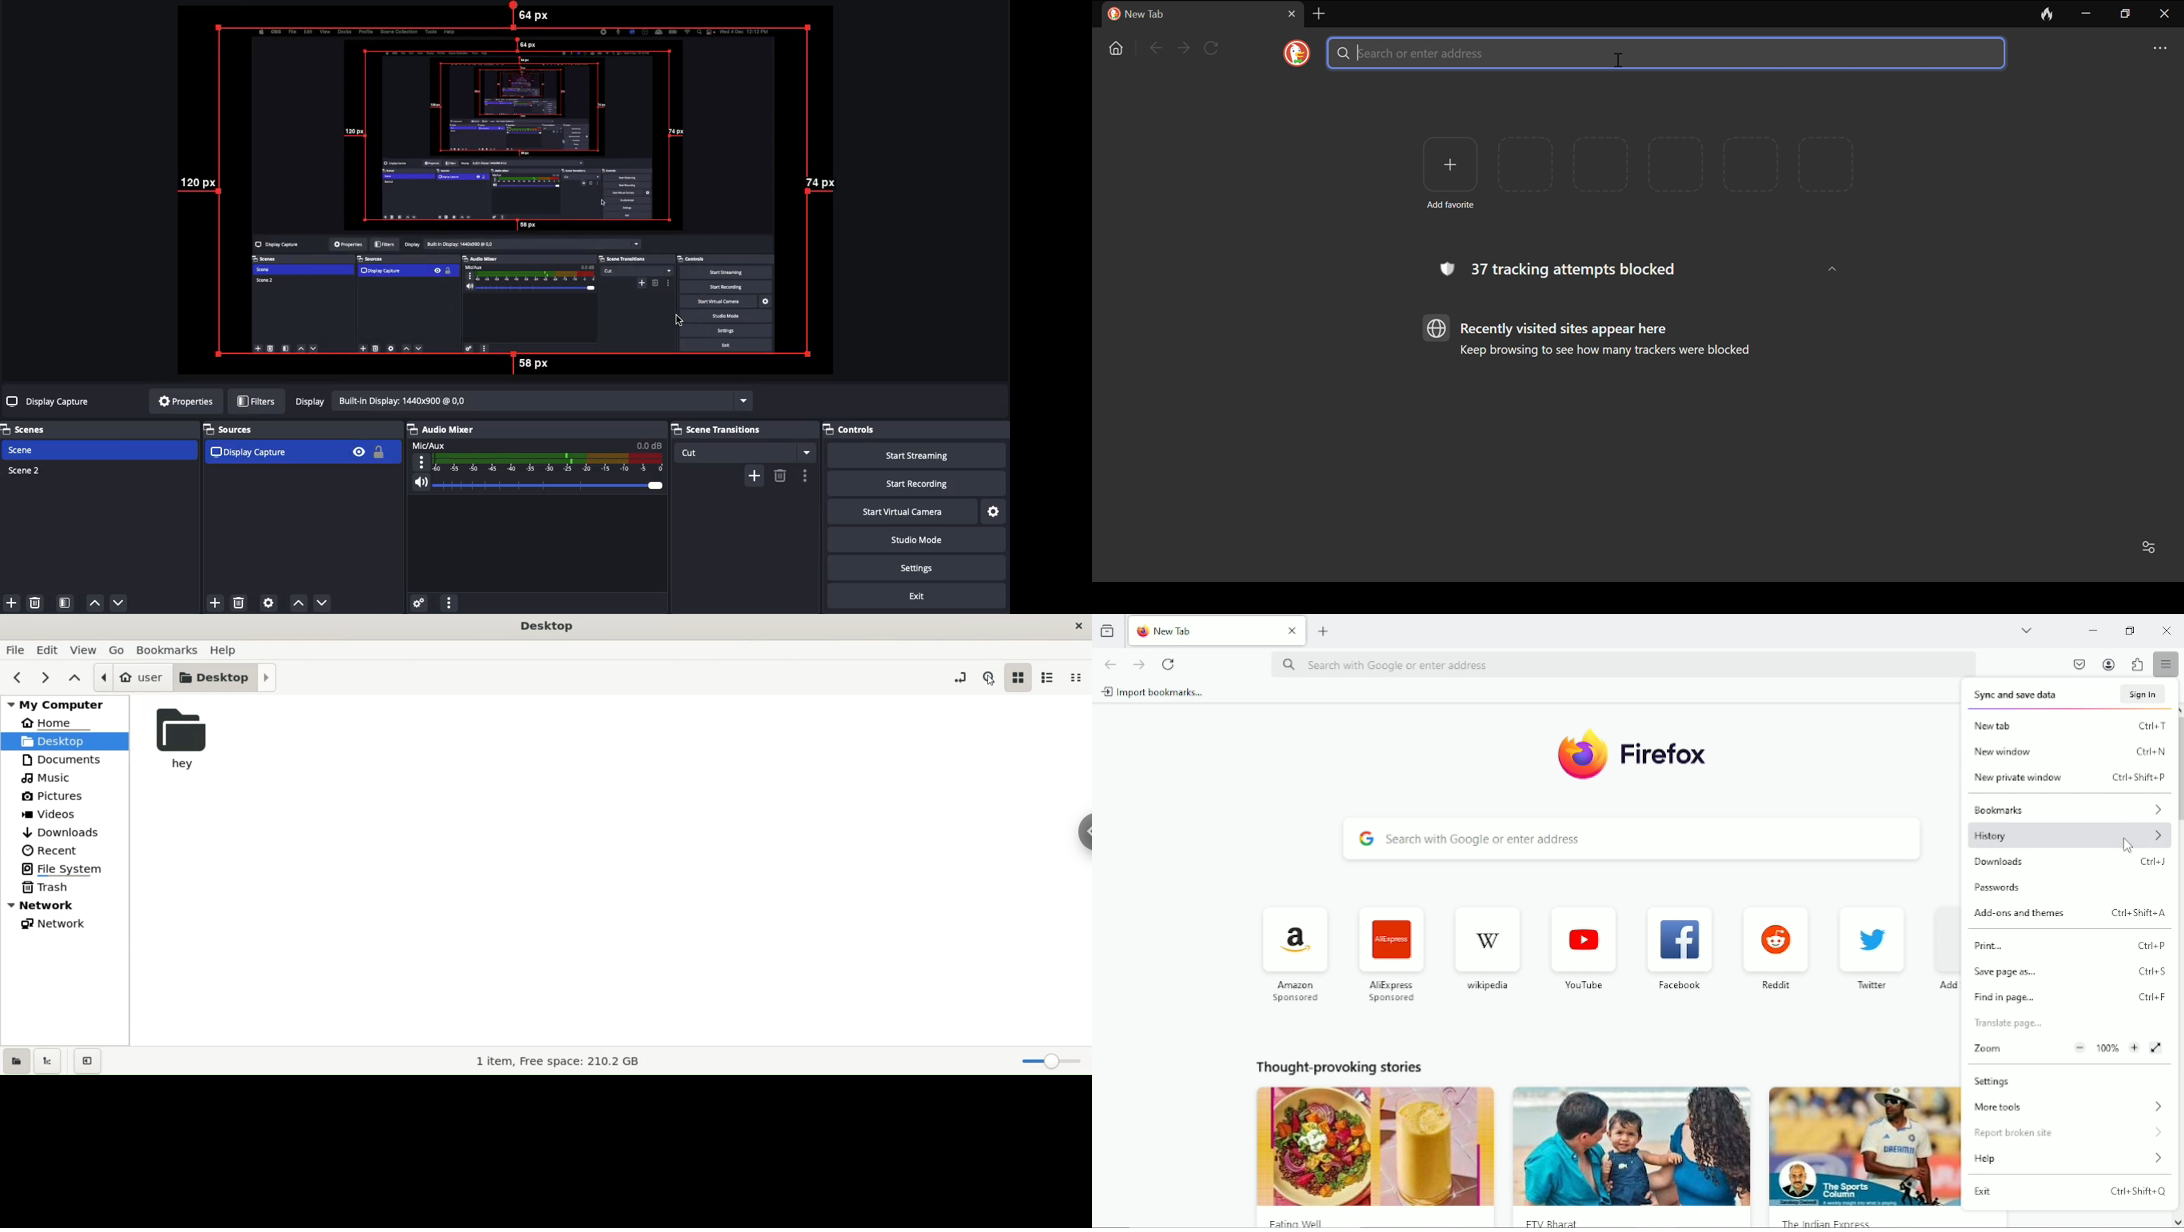 Image resolution: width=2184 pixels, height=1232 pixels. What do you see at coordinates (915, 511) in the screenshot?
I see `Start virtual camera` at bounding box center [915, 511].